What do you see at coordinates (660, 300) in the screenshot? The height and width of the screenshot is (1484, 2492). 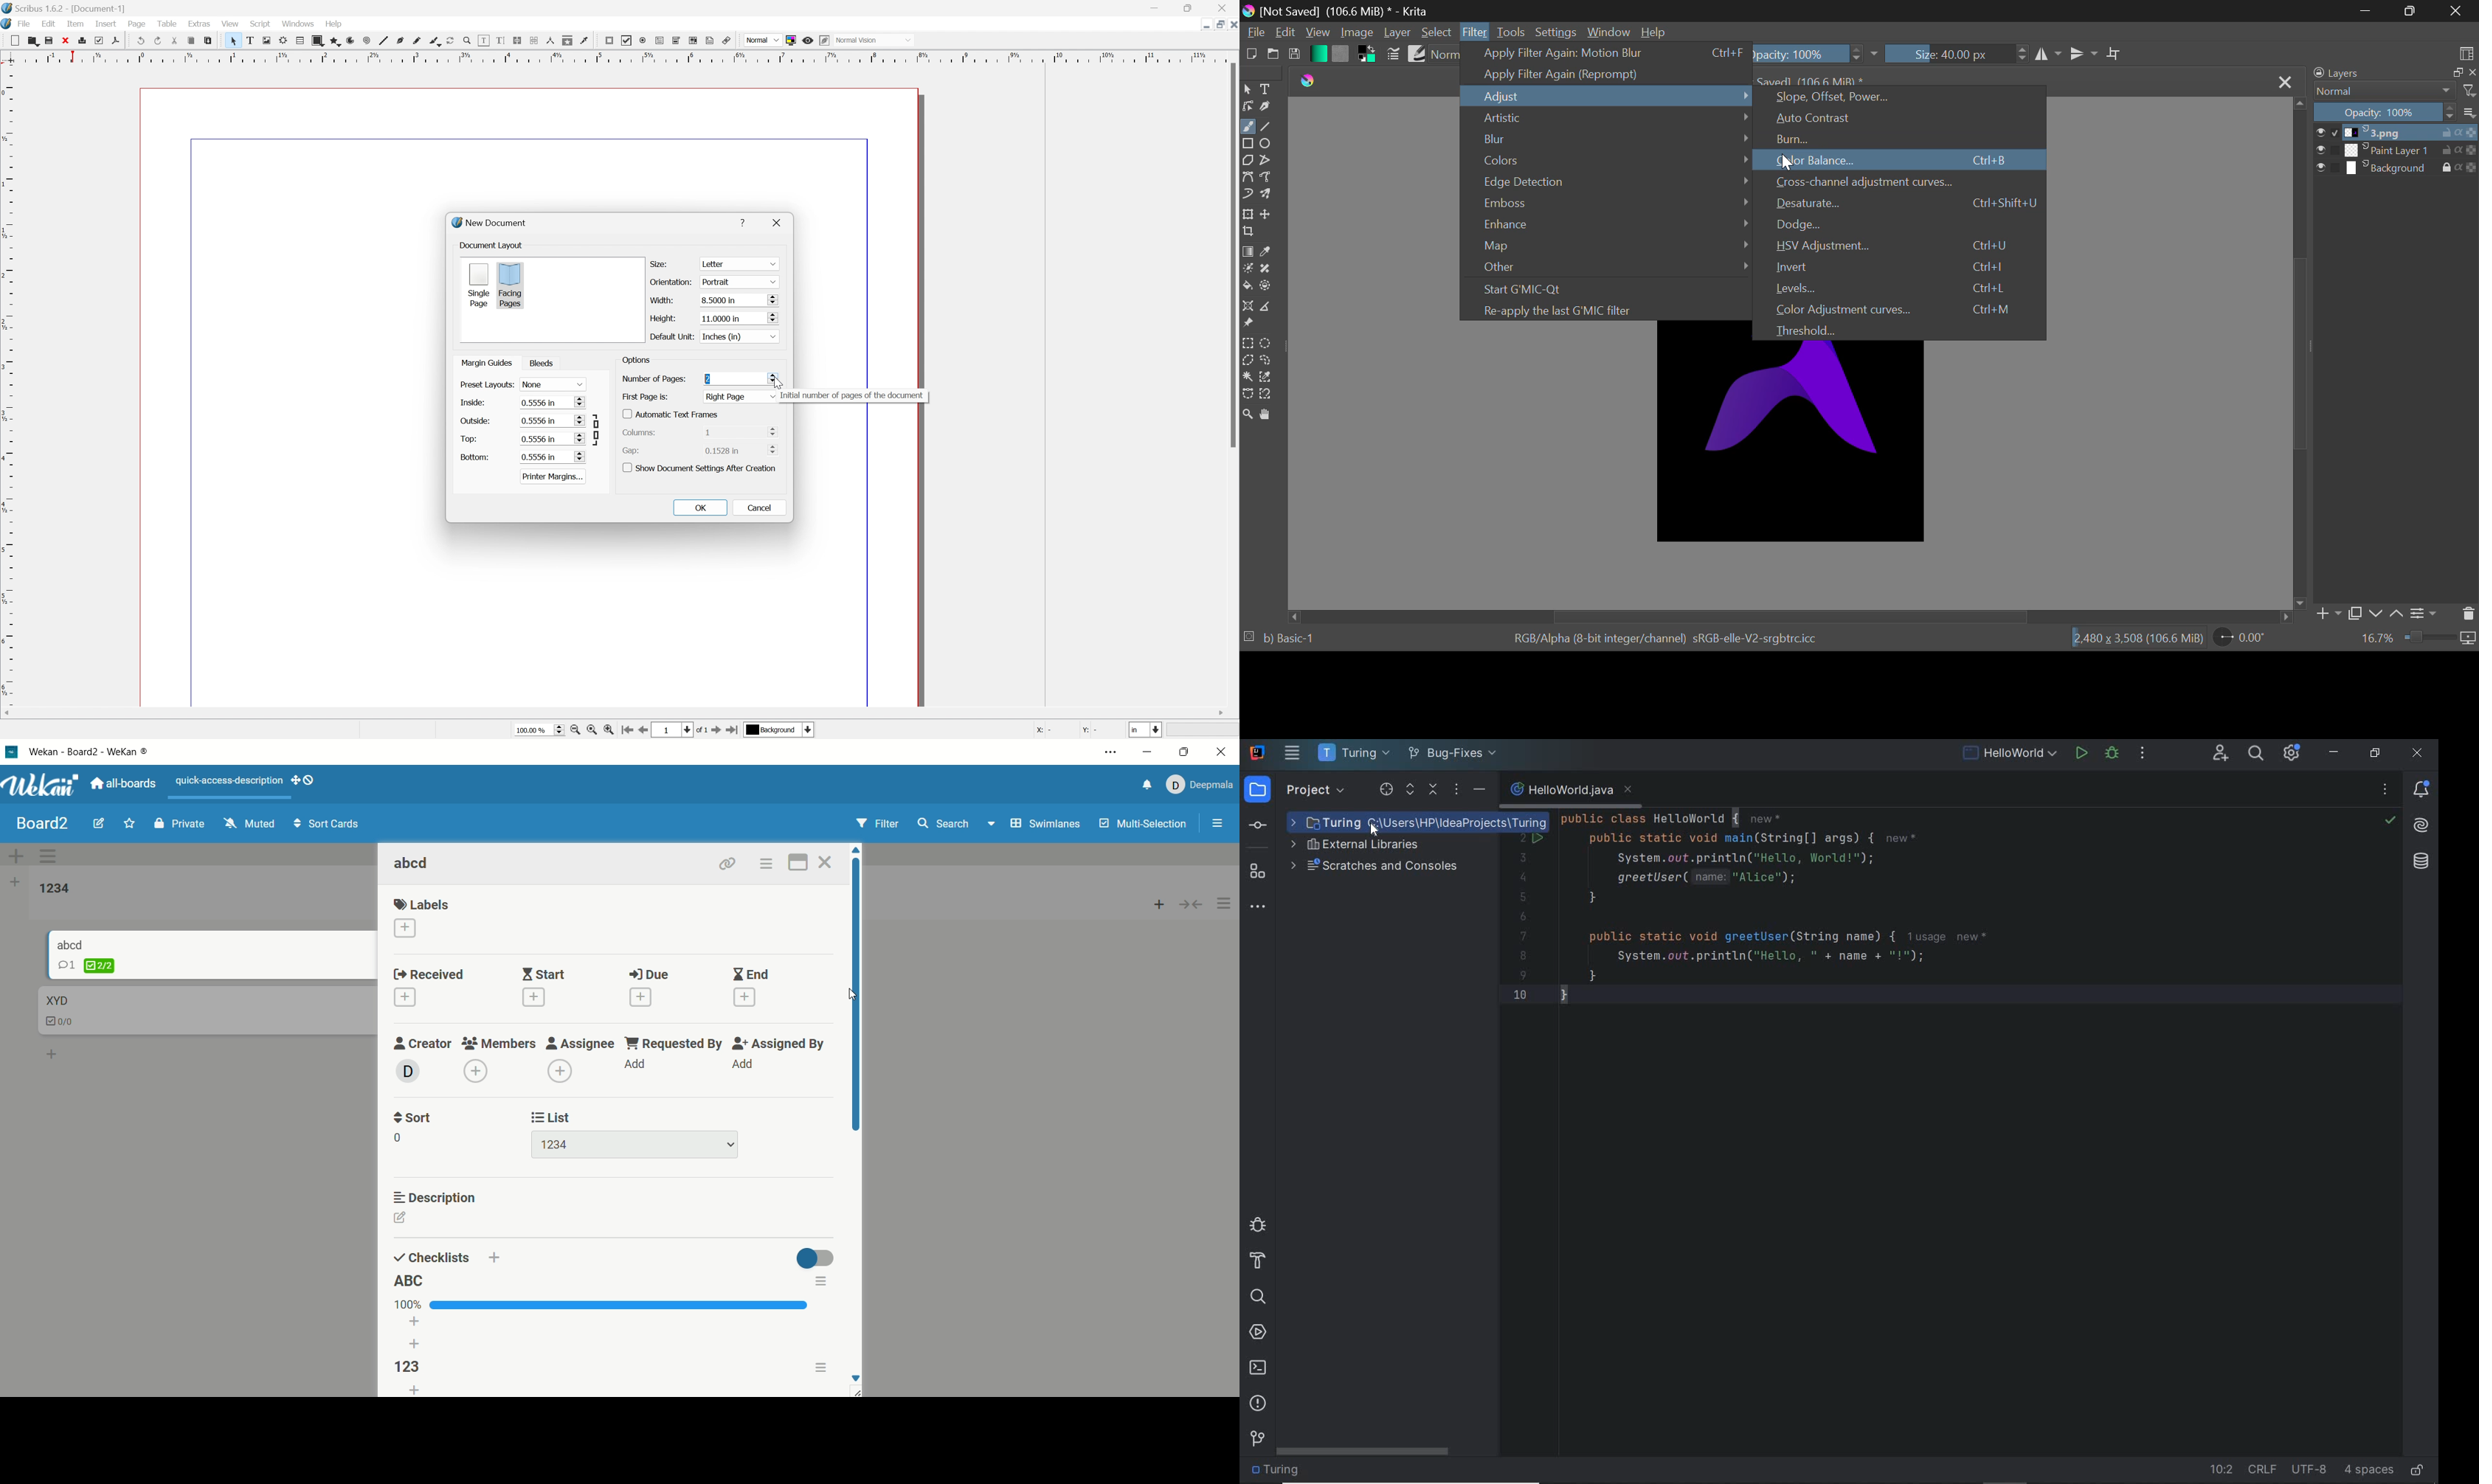 I see `width:` at bounding box center [660, 300].